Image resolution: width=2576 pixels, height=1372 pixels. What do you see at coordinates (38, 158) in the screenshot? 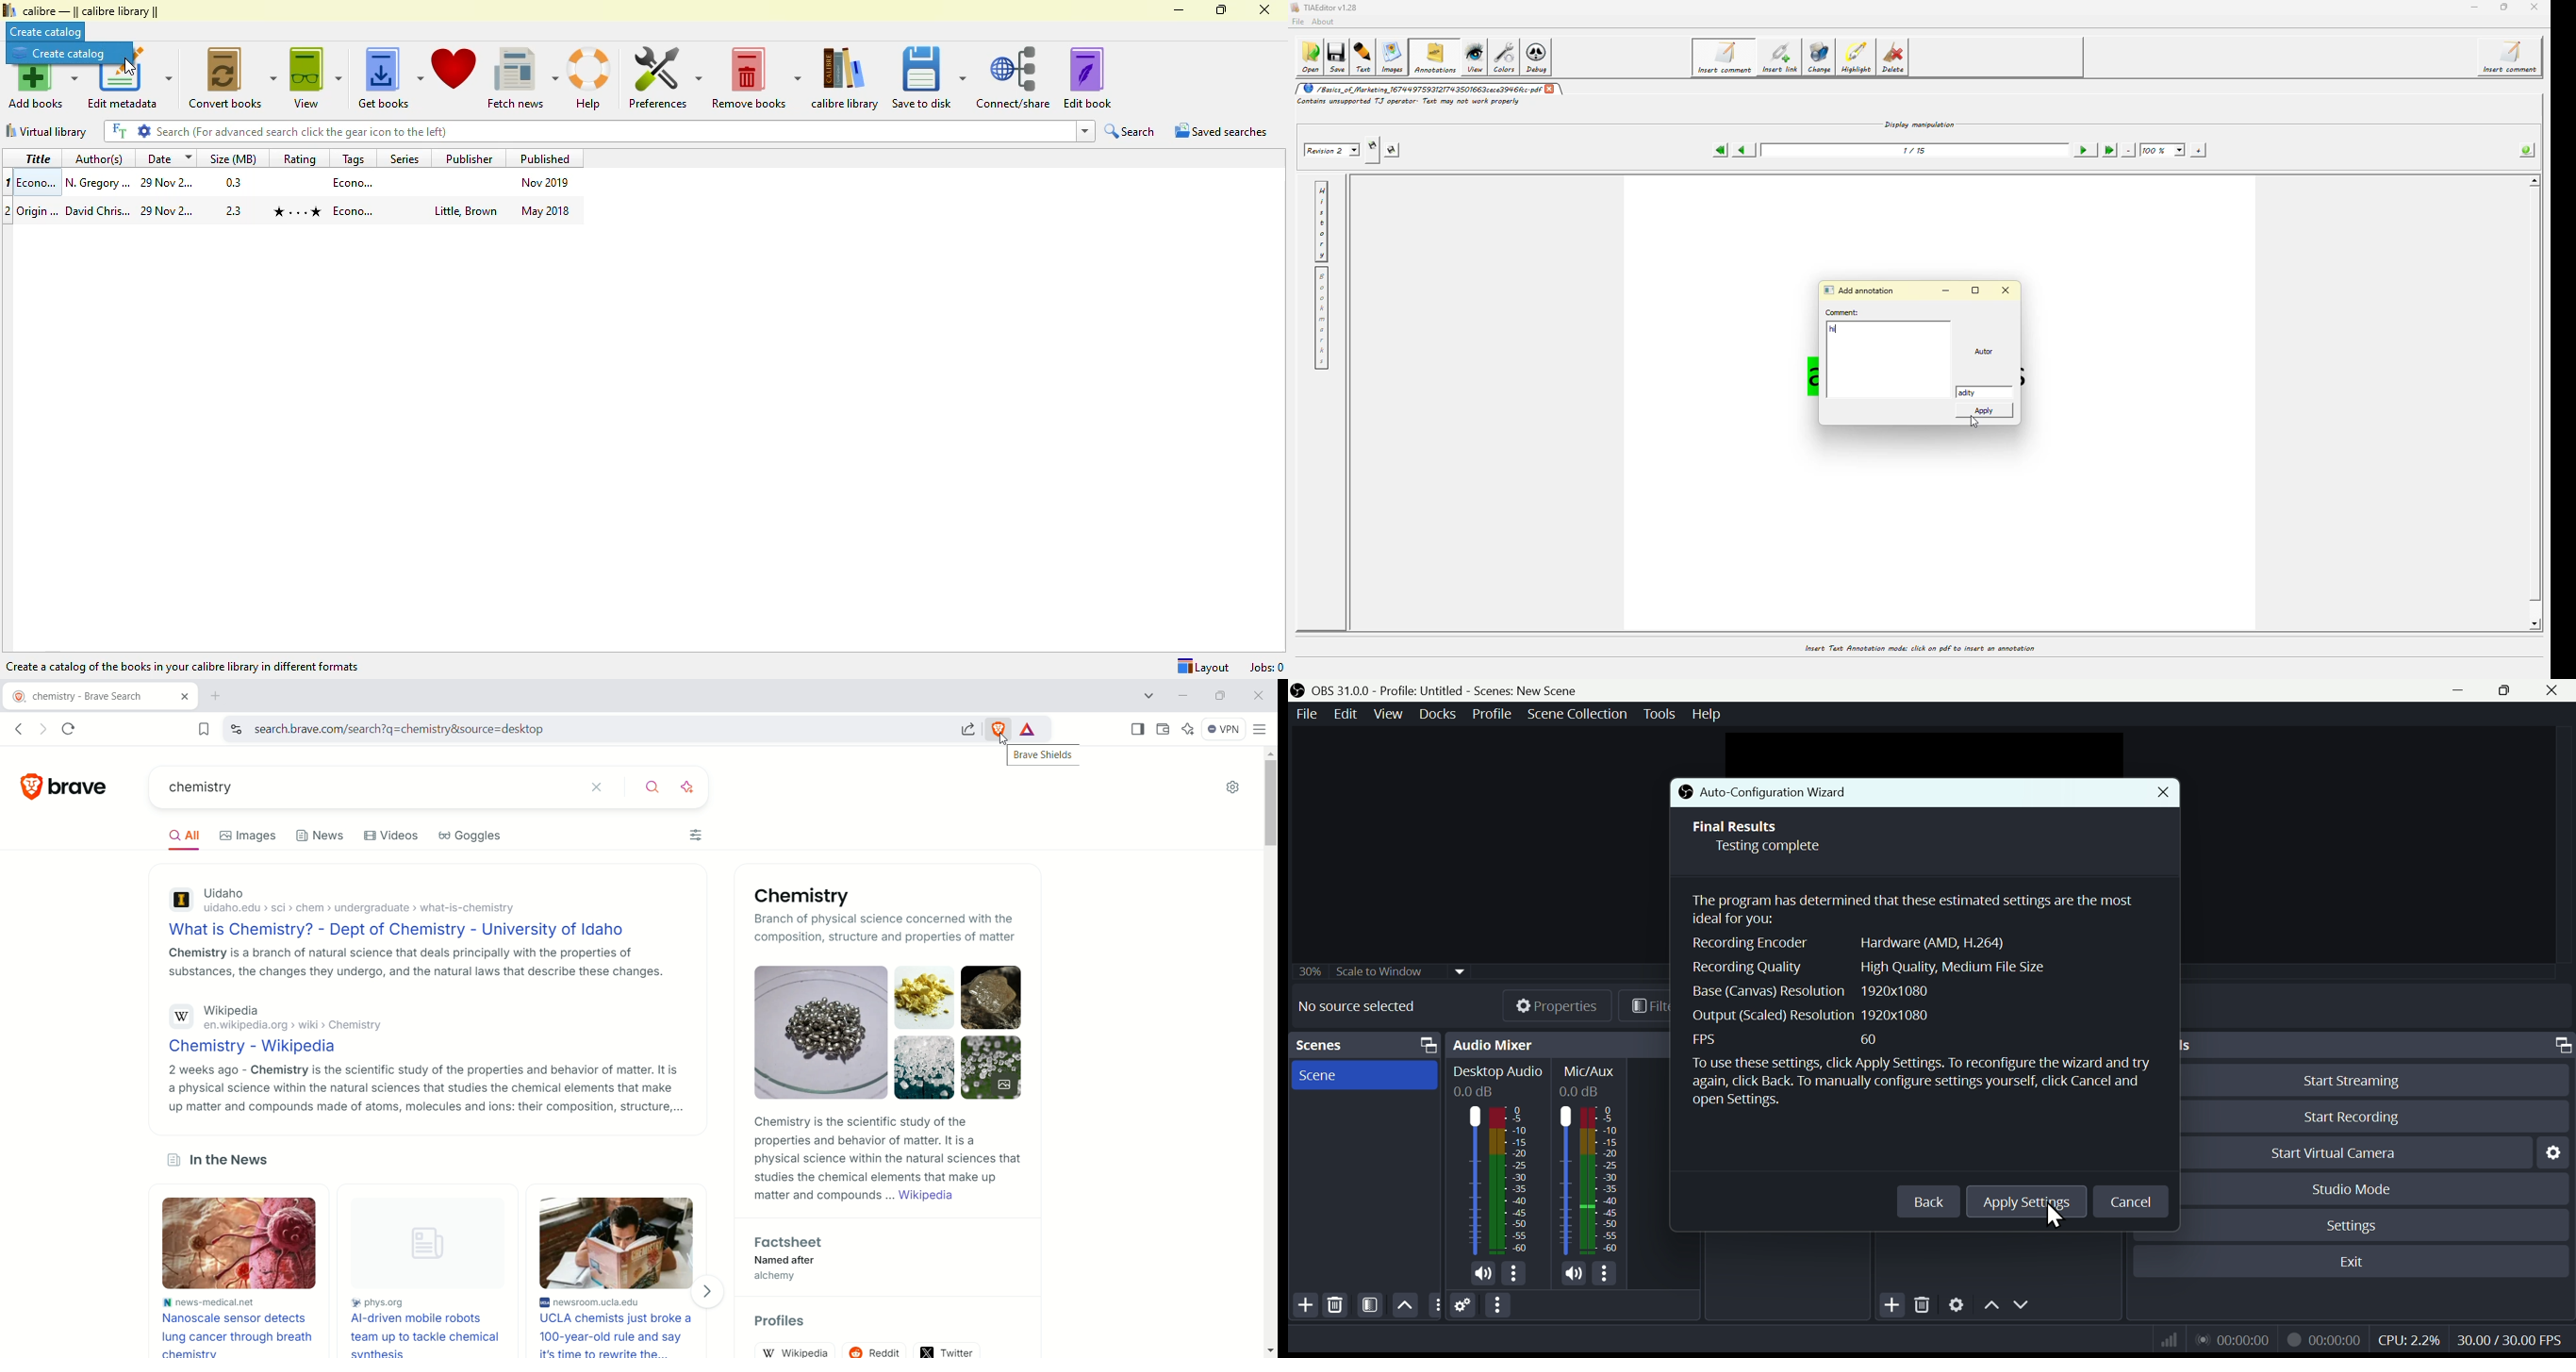
I see `title` at bounding box center [38, 158].